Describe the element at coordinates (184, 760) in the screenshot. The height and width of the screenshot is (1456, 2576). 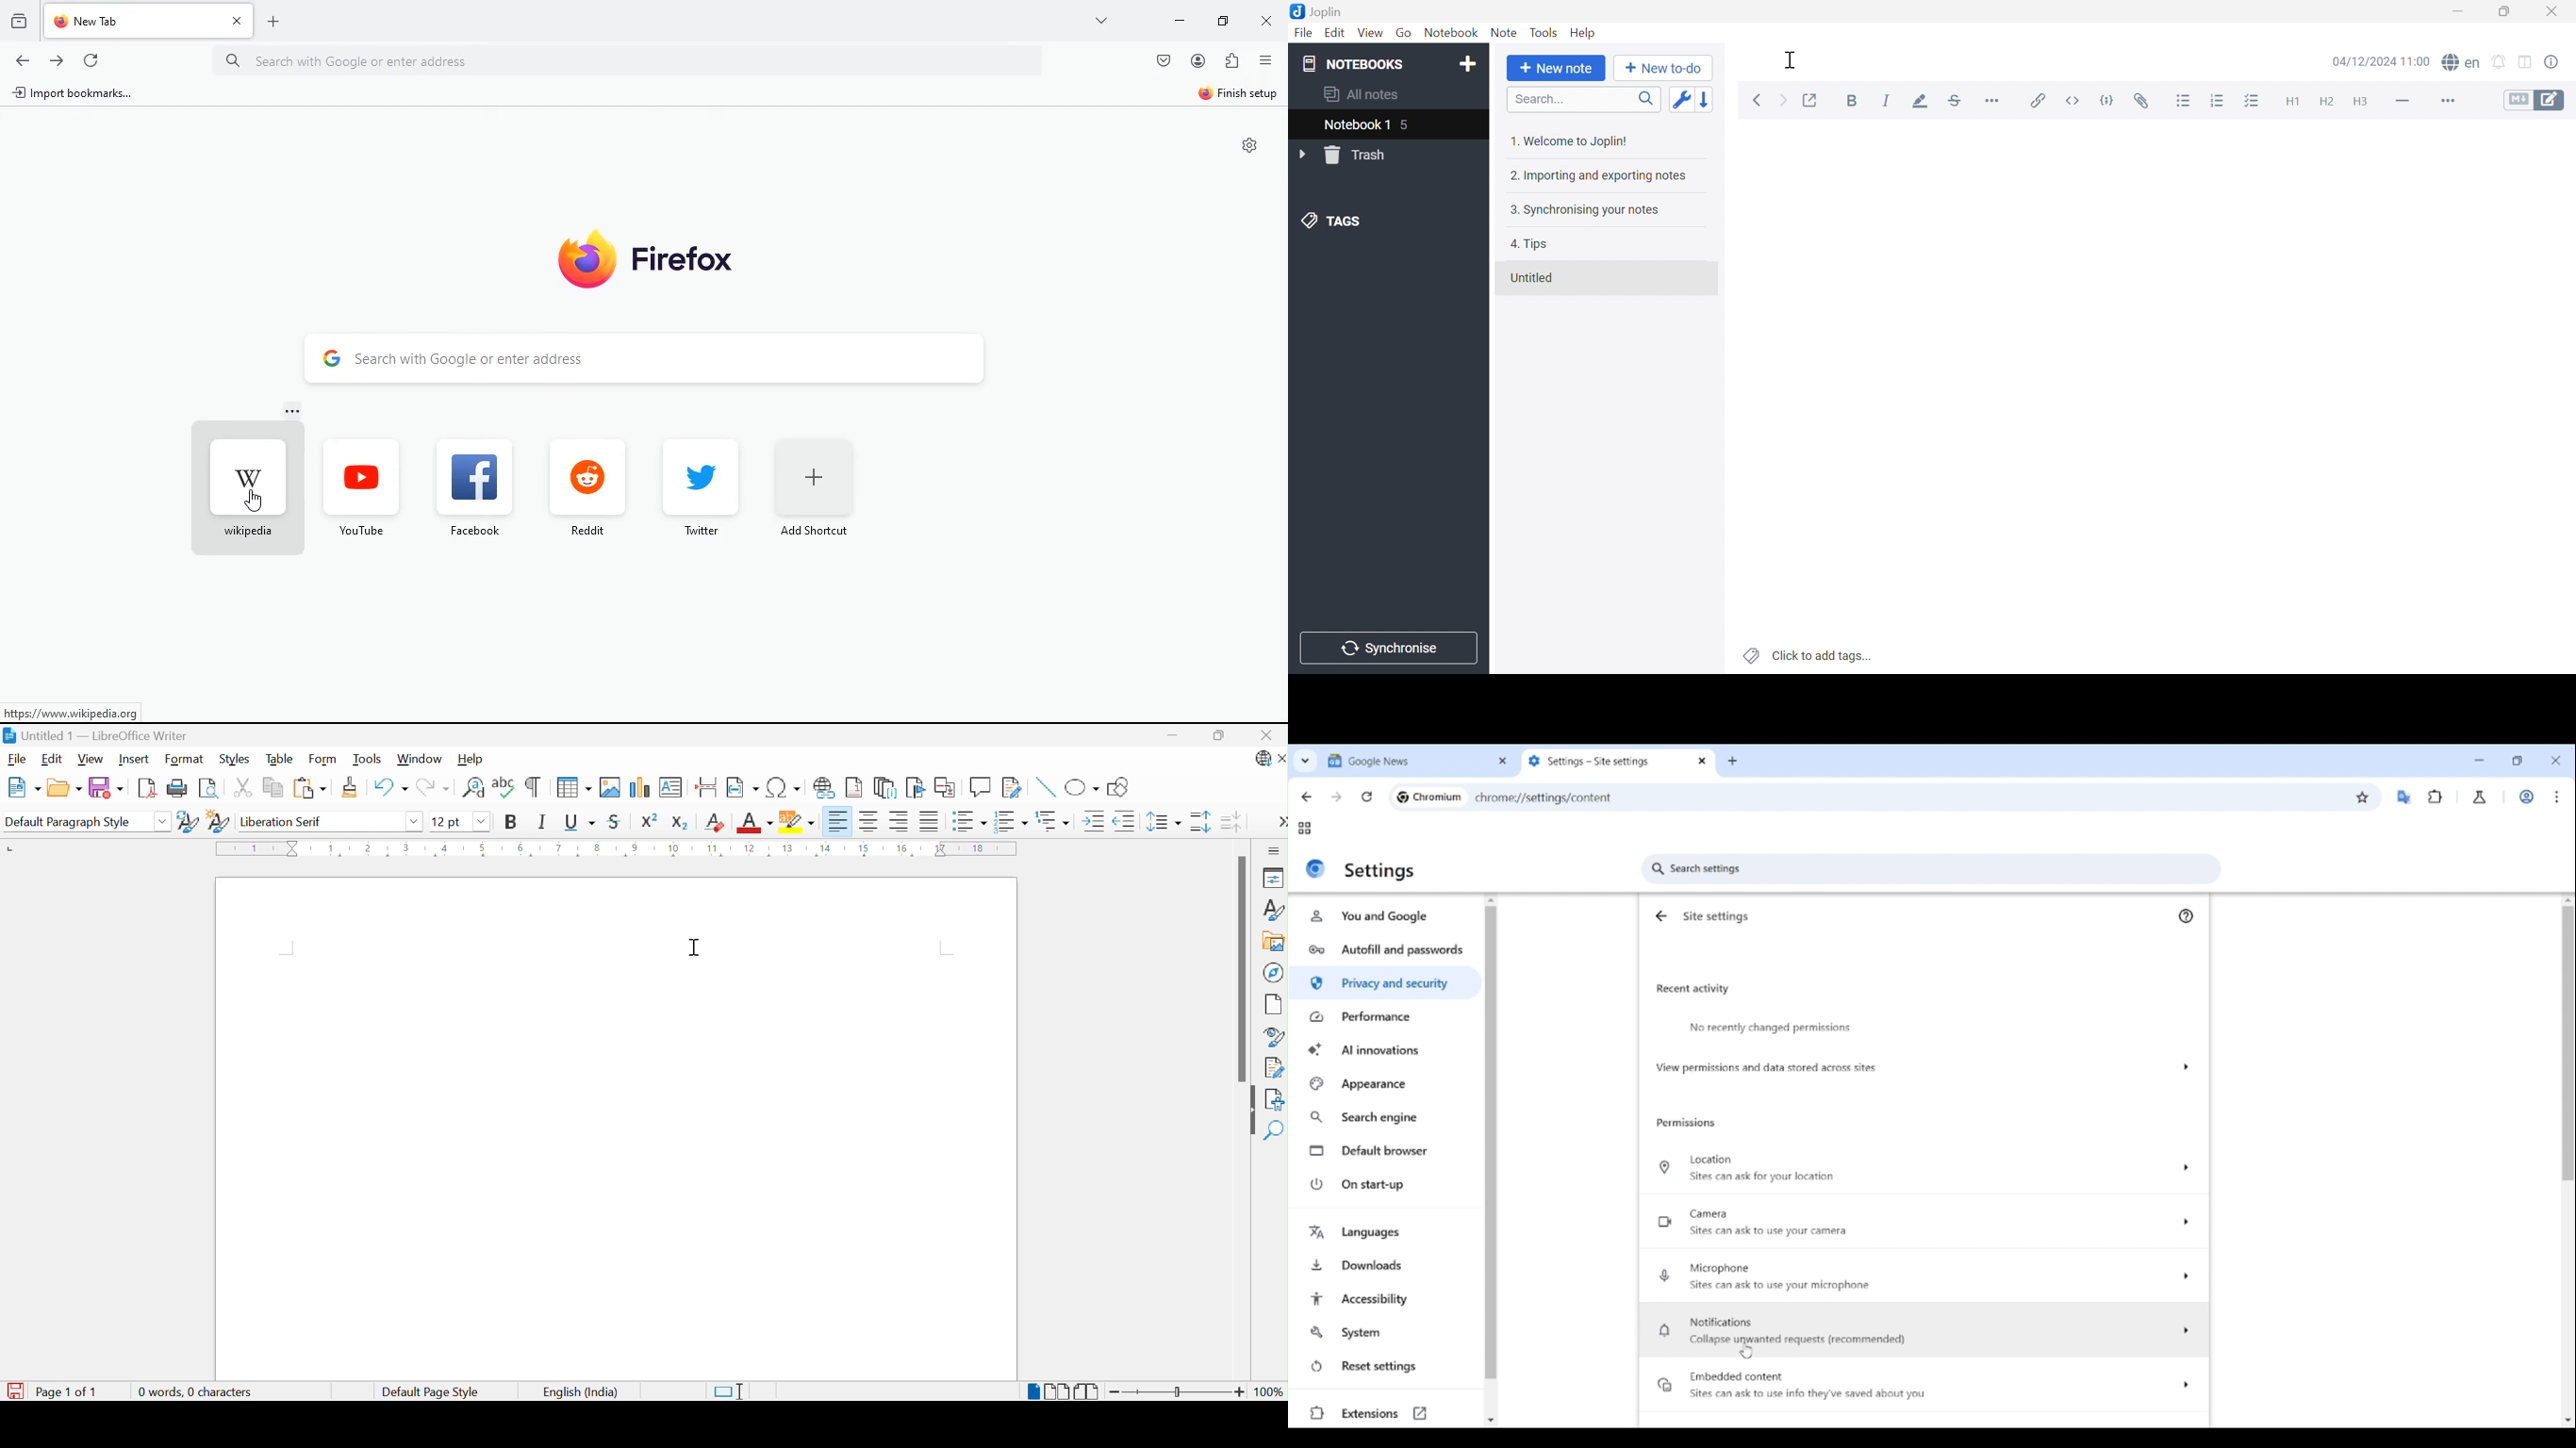
I see `Format` at that location.